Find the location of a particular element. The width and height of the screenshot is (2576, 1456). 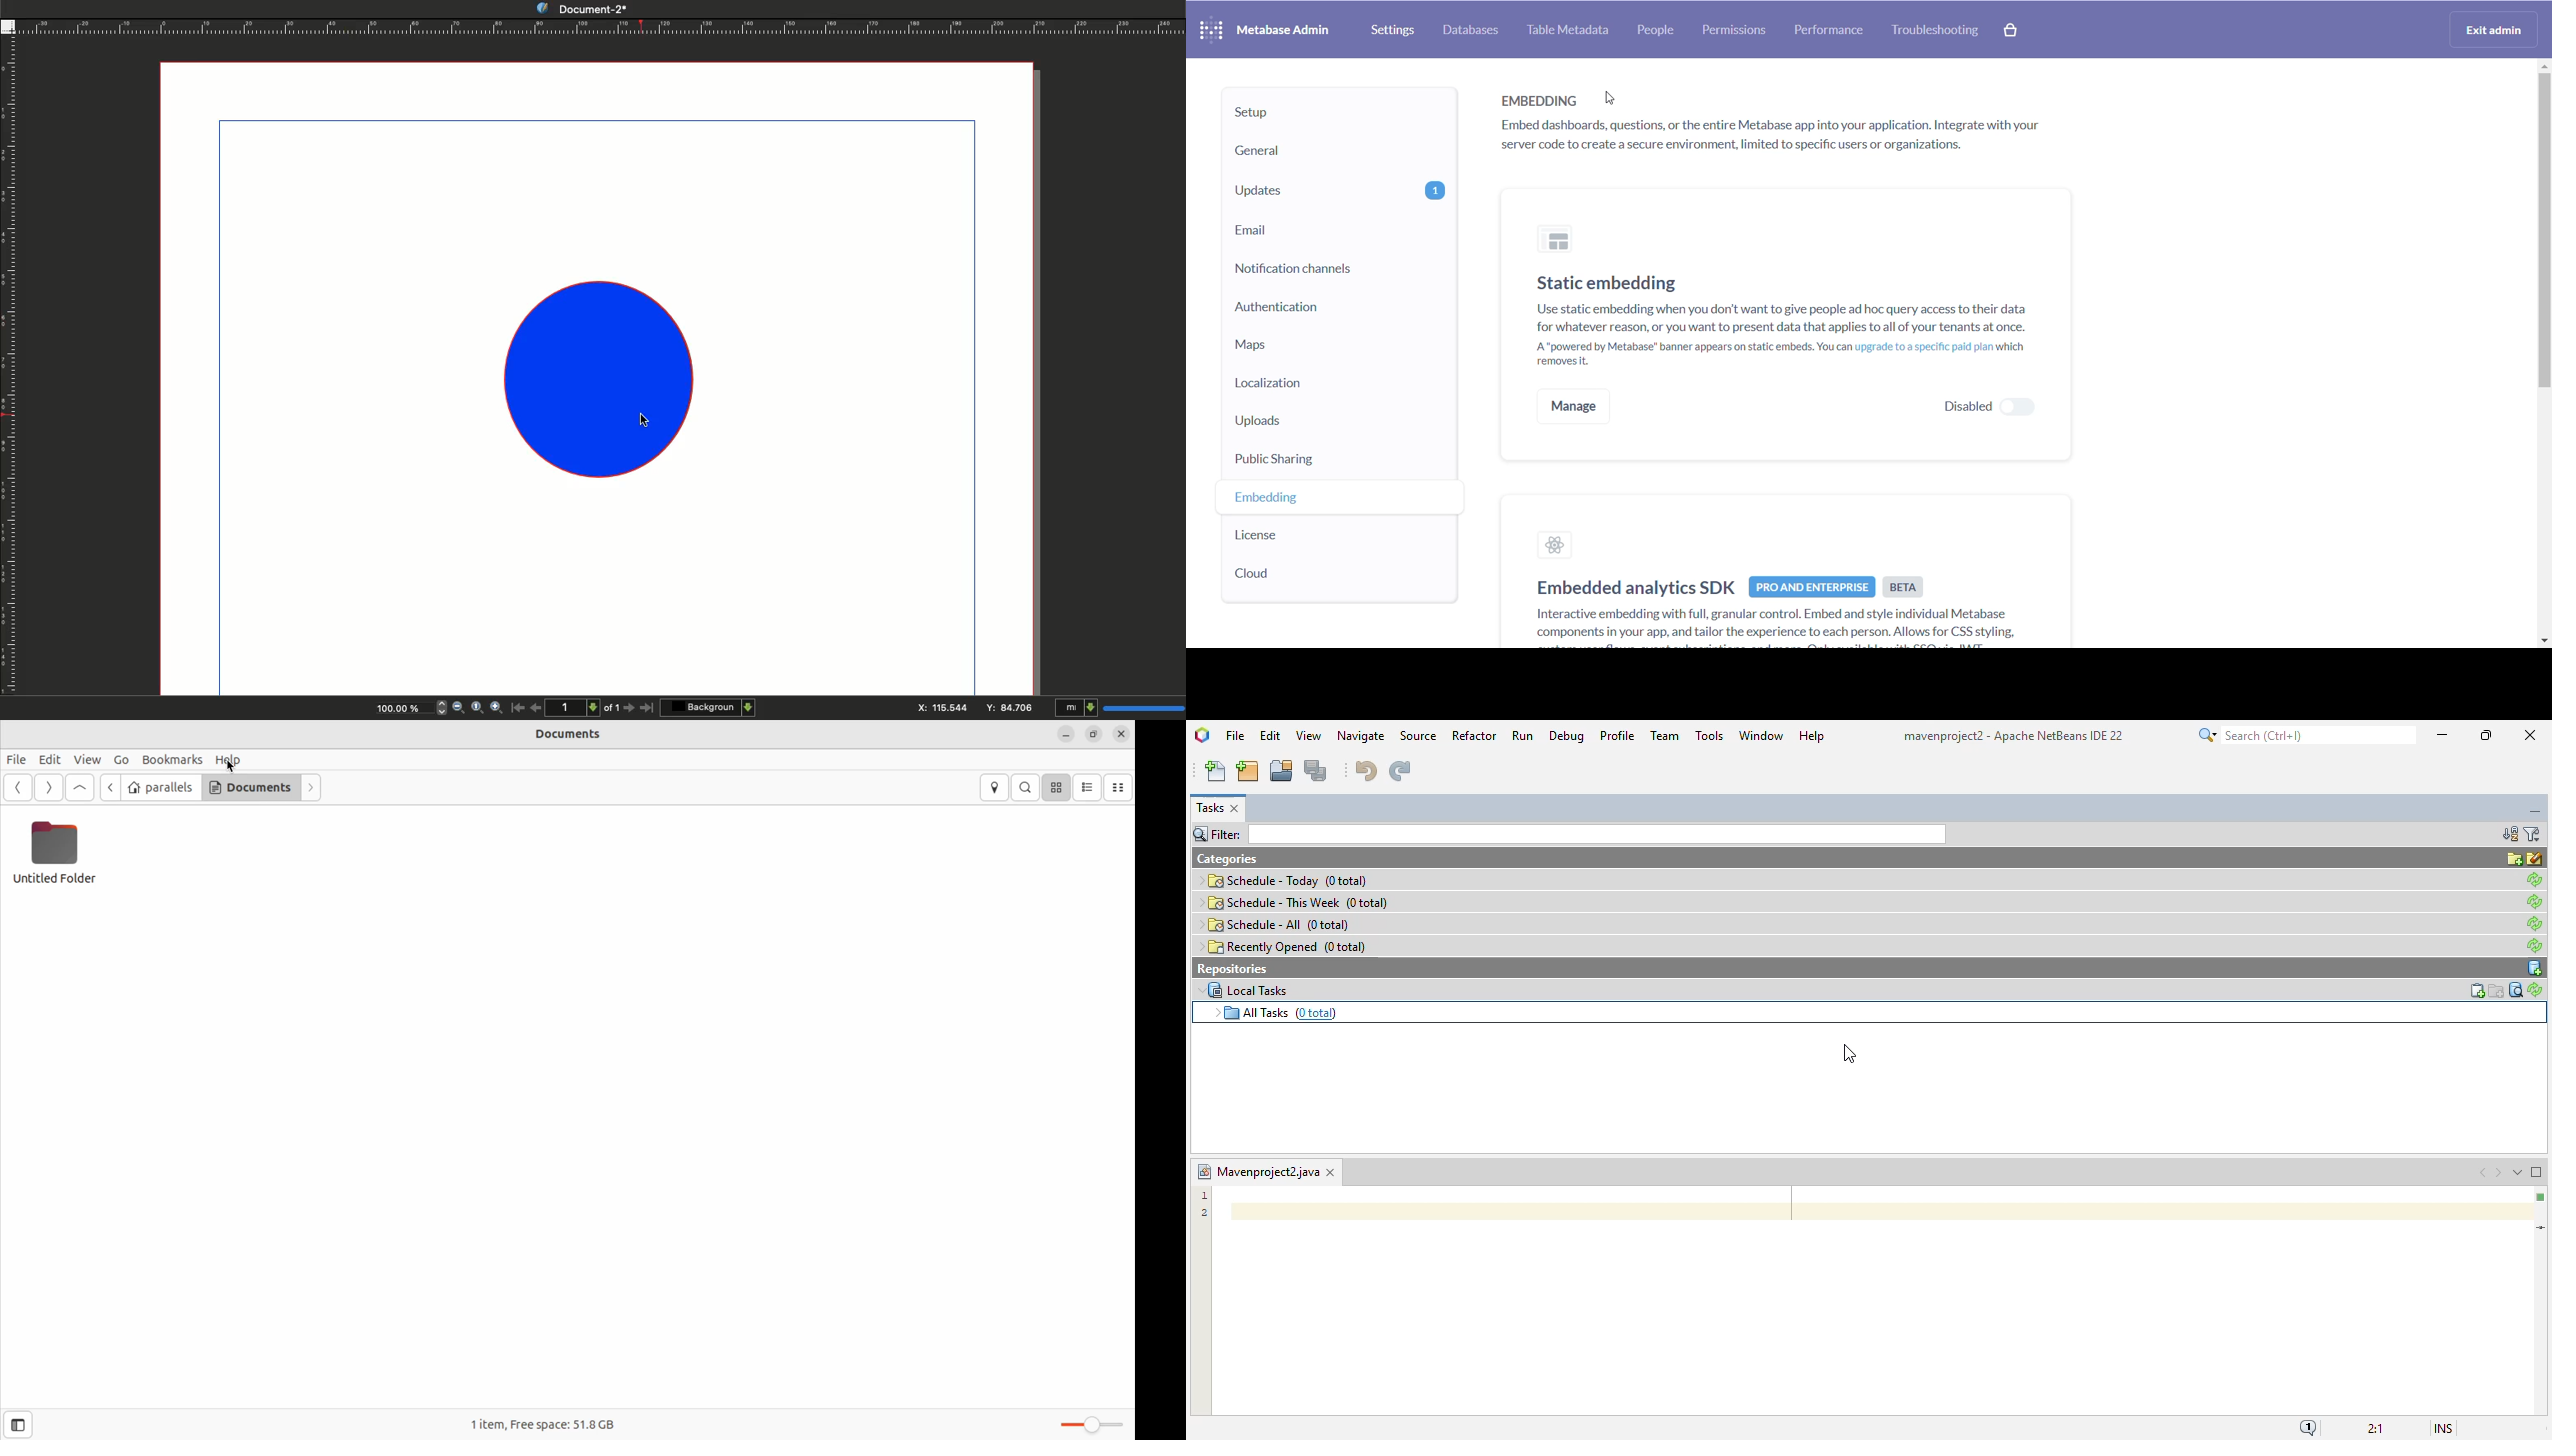

troubleshoot is located at coordinates (1936, 30).